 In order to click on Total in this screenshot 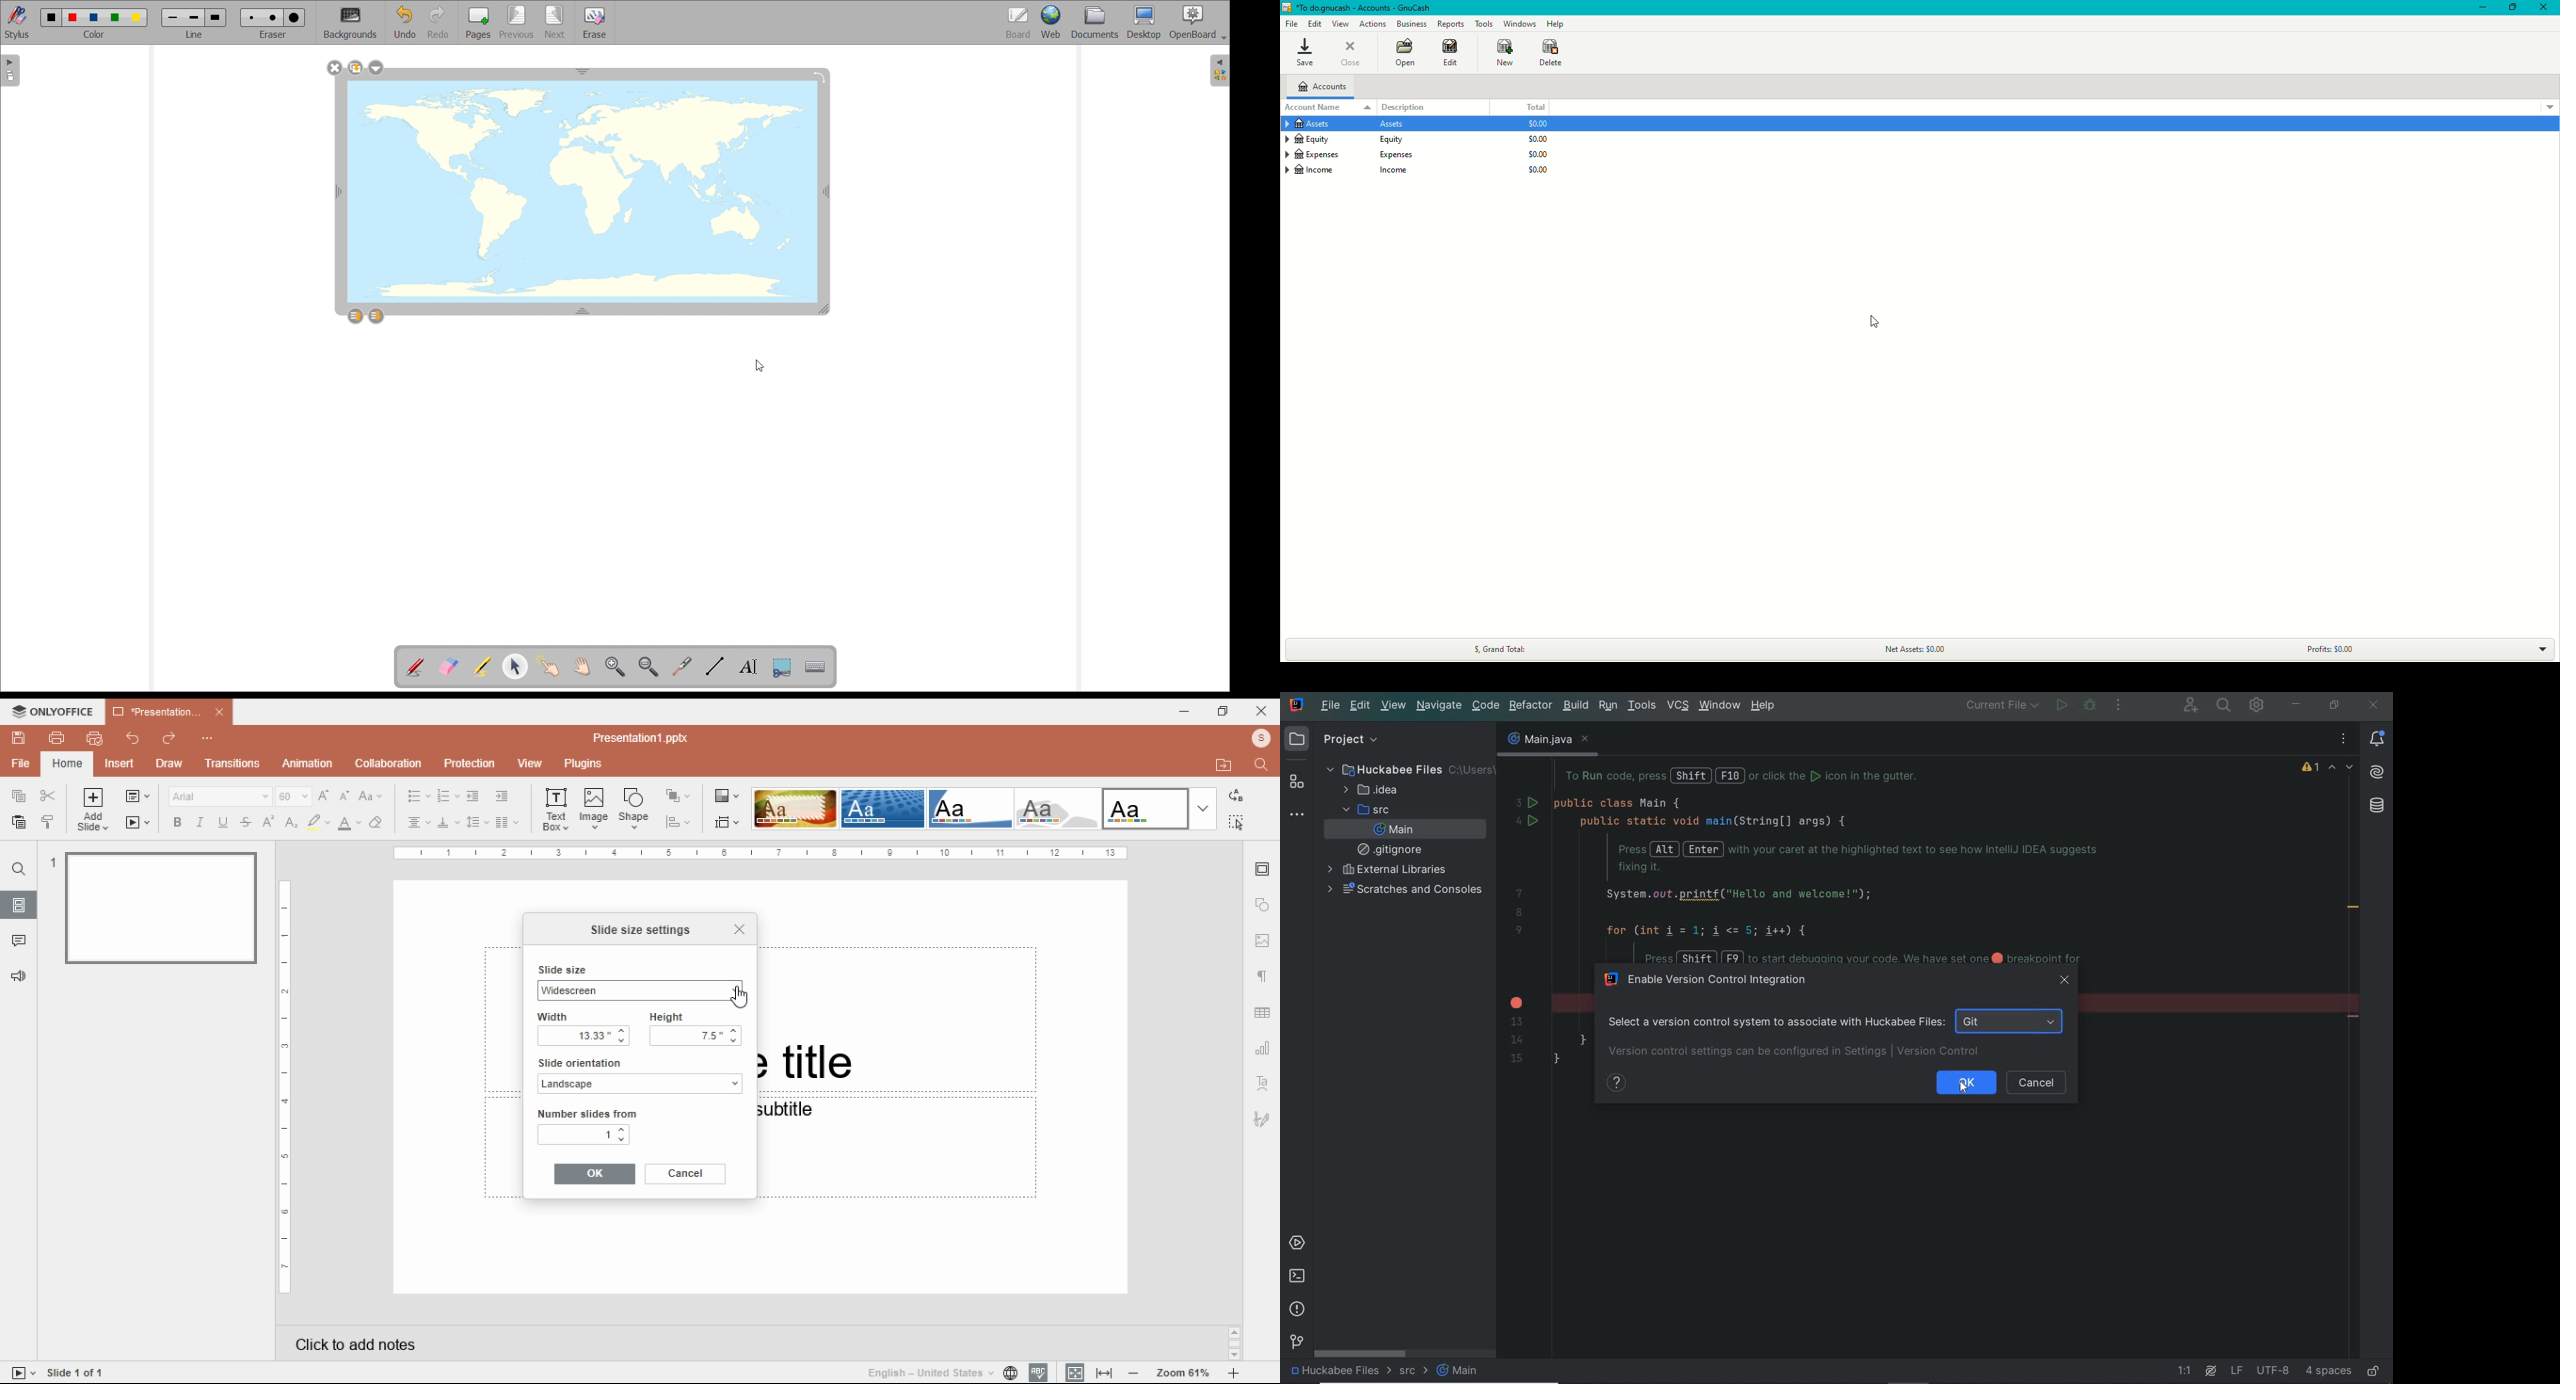, I will do `click(1534, 107)`.